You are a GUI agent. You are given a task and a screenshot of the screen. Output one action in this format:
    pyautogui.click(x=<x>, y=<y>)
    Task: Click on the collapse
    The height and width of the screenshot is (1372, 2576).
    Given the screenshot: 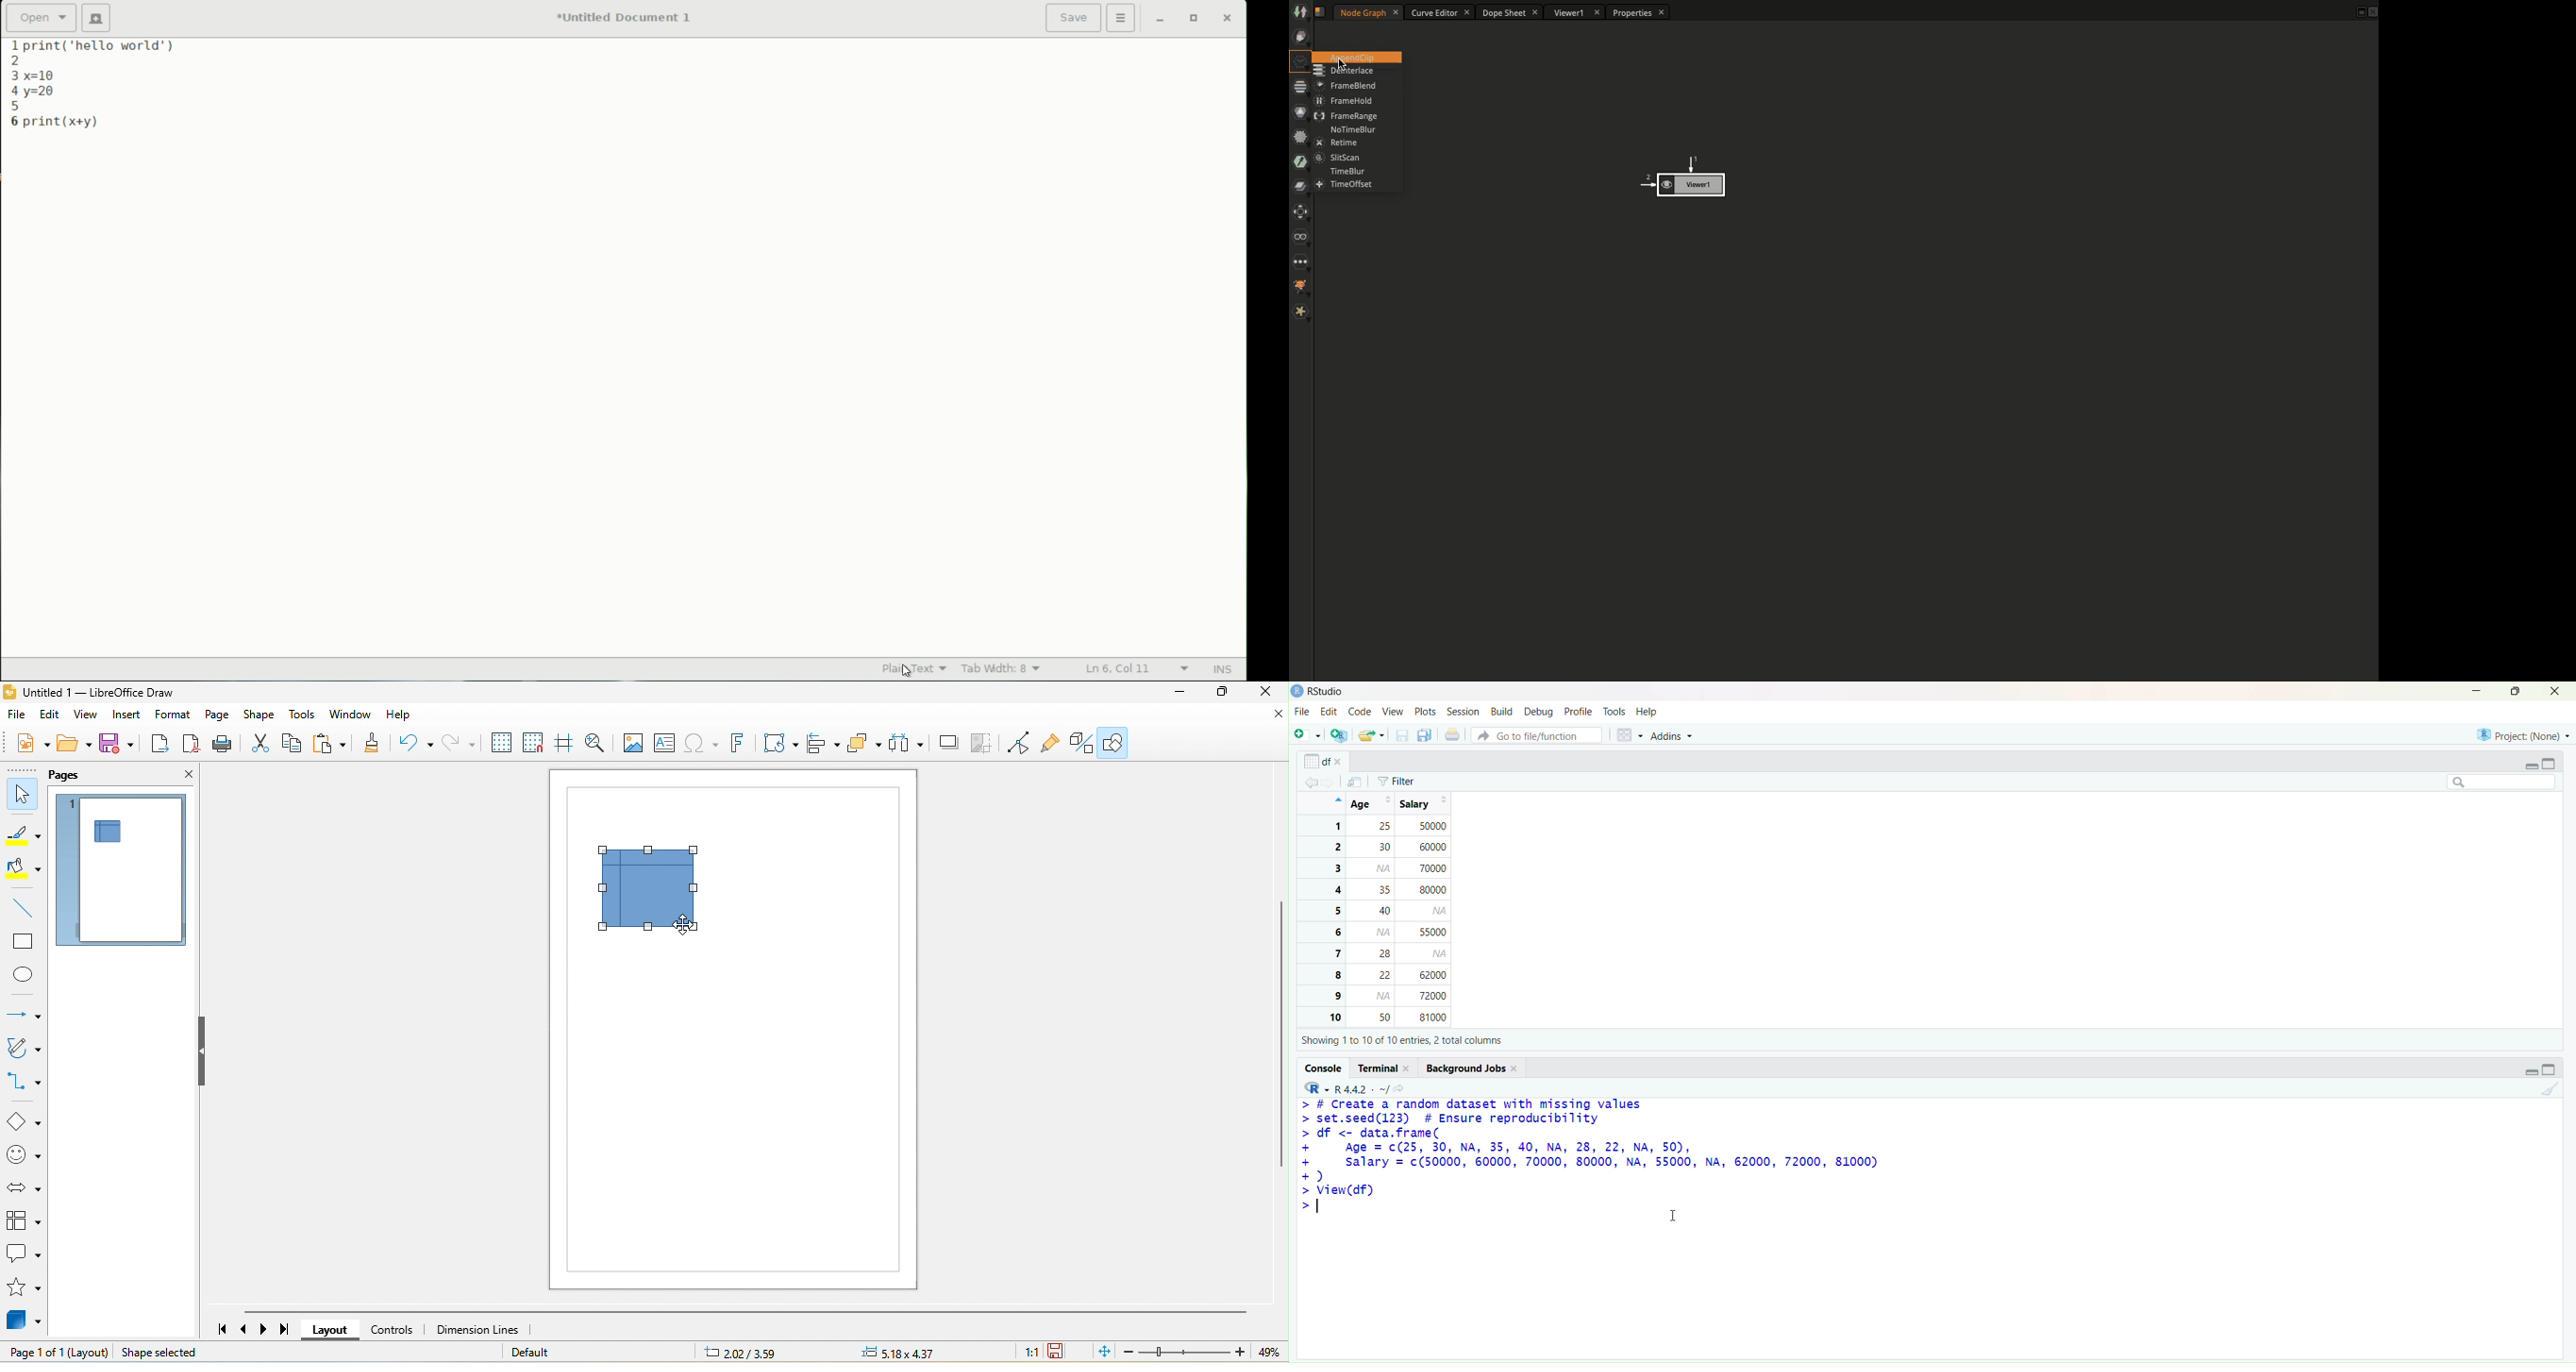 What is the action you would take?
    pyautogui.click(x=2551, y=762)
    